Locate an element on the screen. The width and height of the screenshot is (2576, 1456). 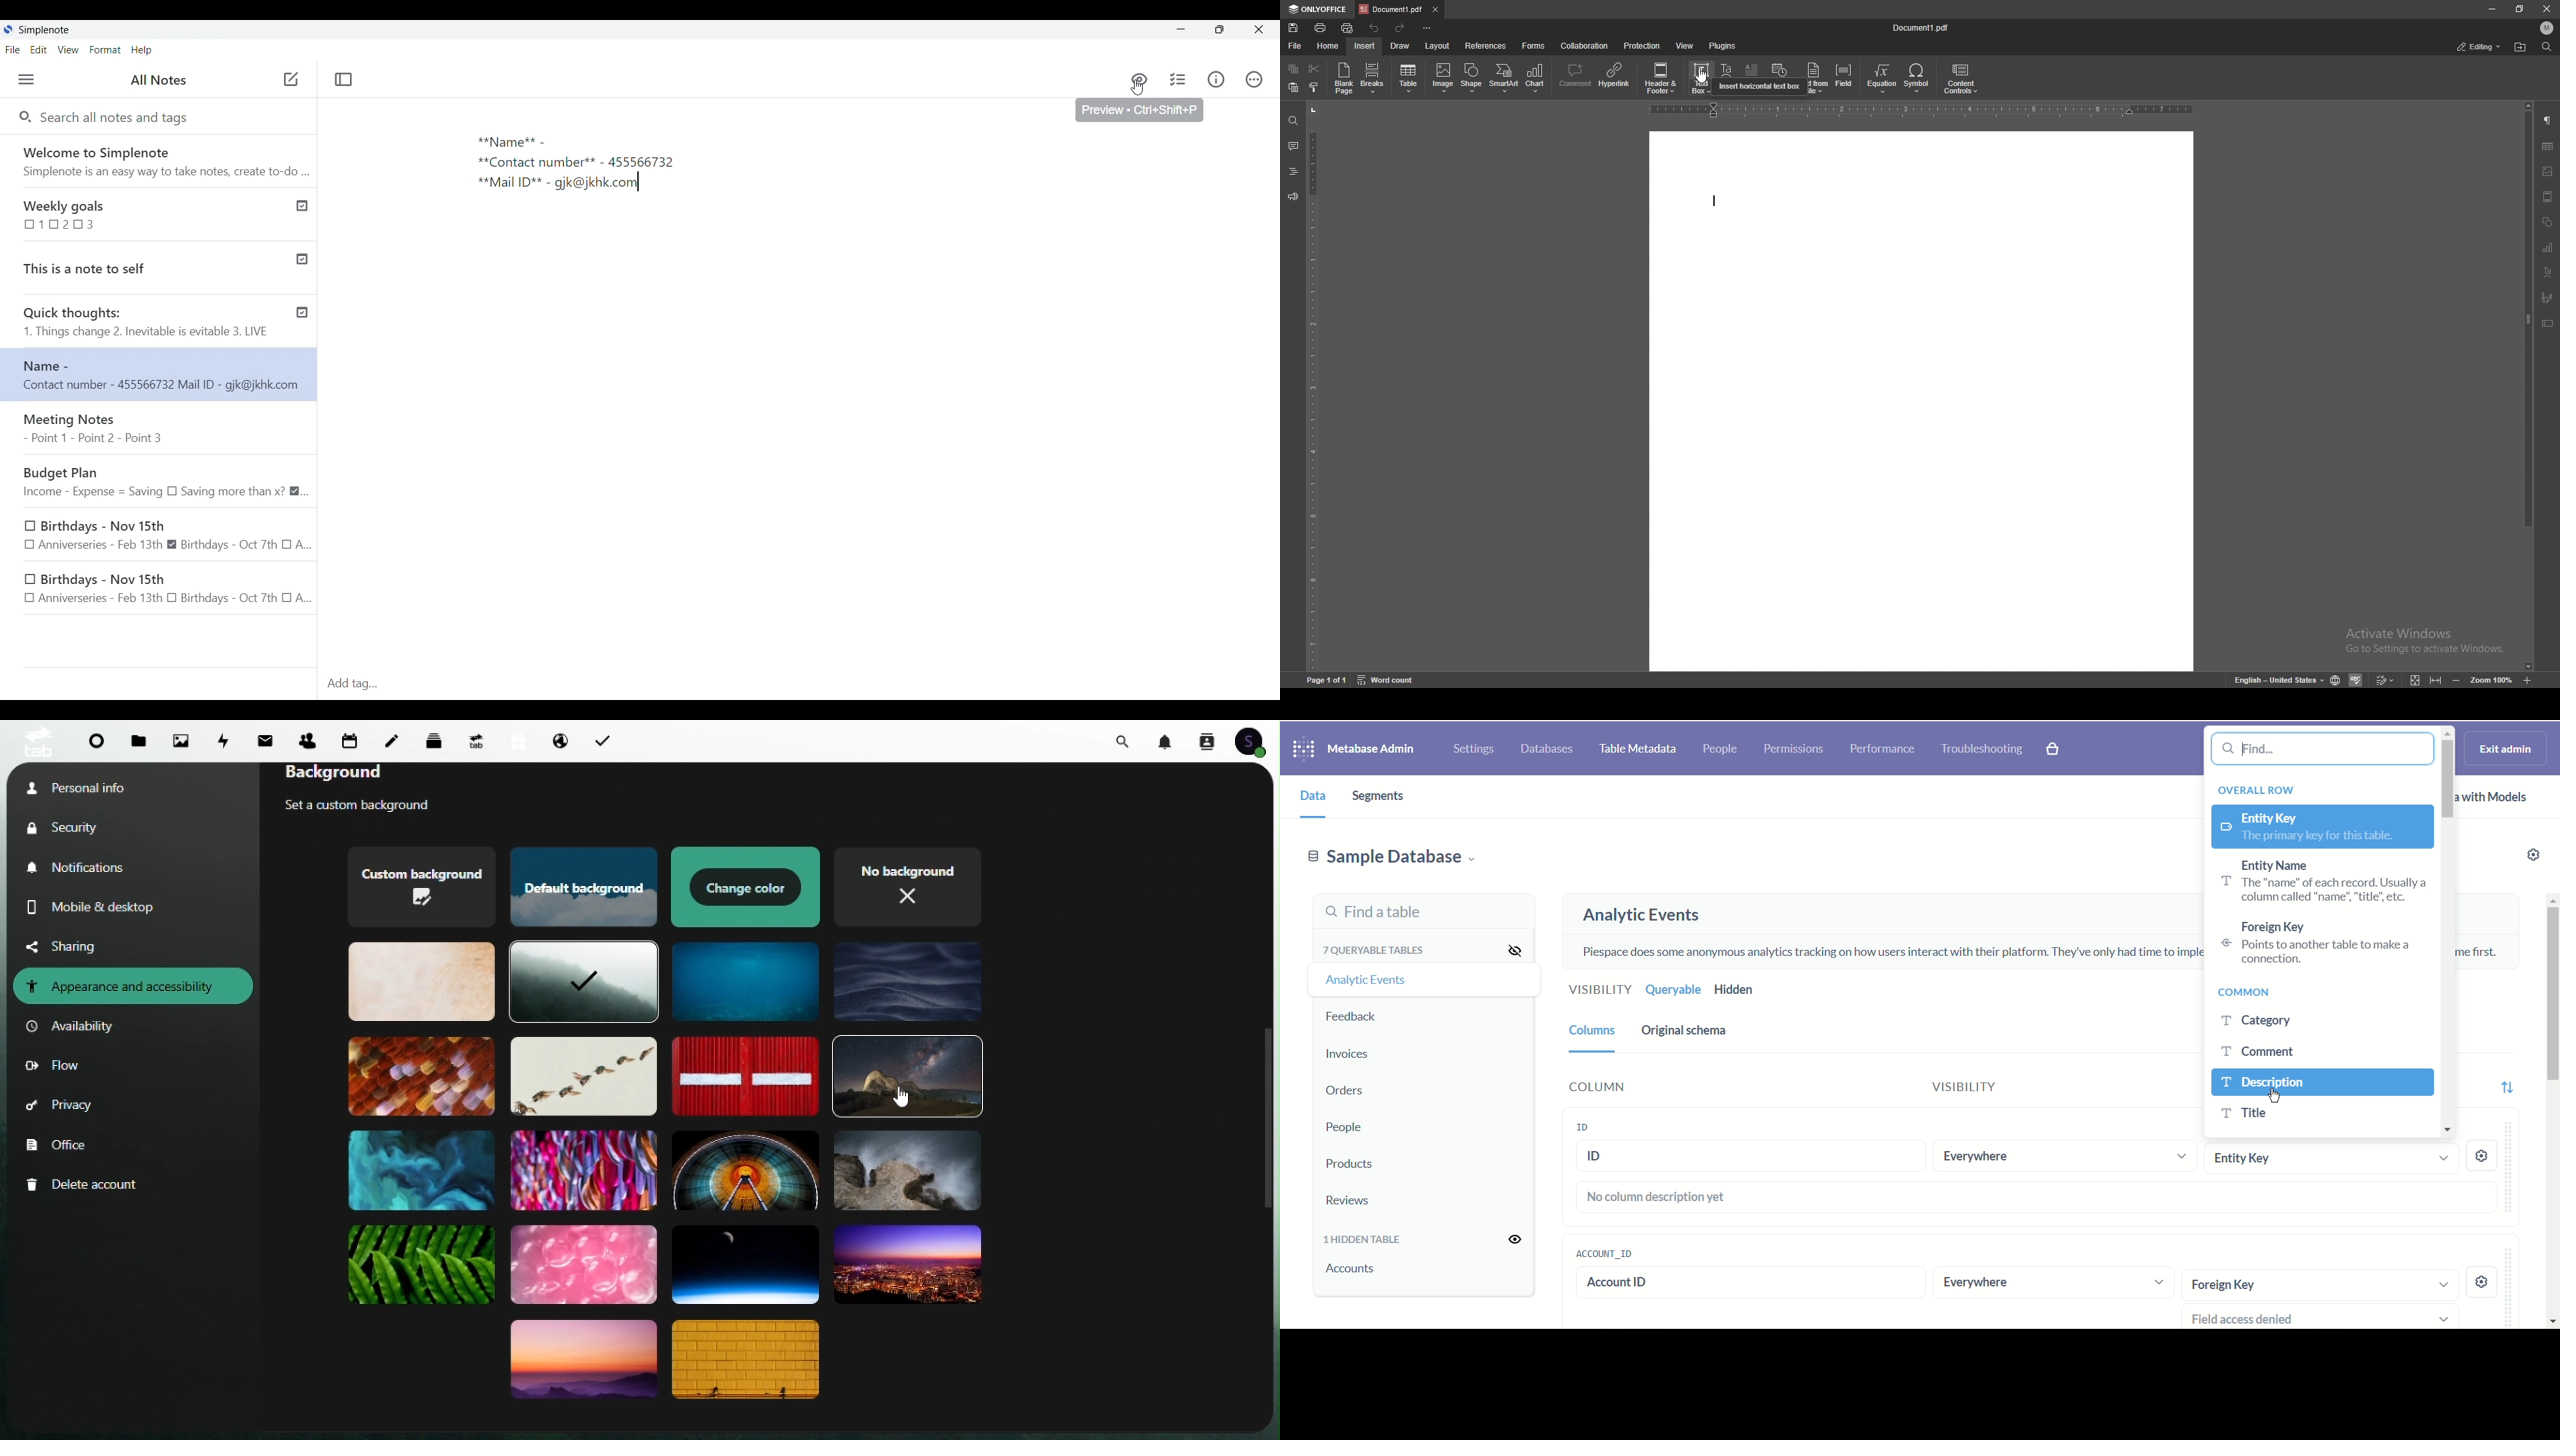
Themes is located at coordinates (746, 981).